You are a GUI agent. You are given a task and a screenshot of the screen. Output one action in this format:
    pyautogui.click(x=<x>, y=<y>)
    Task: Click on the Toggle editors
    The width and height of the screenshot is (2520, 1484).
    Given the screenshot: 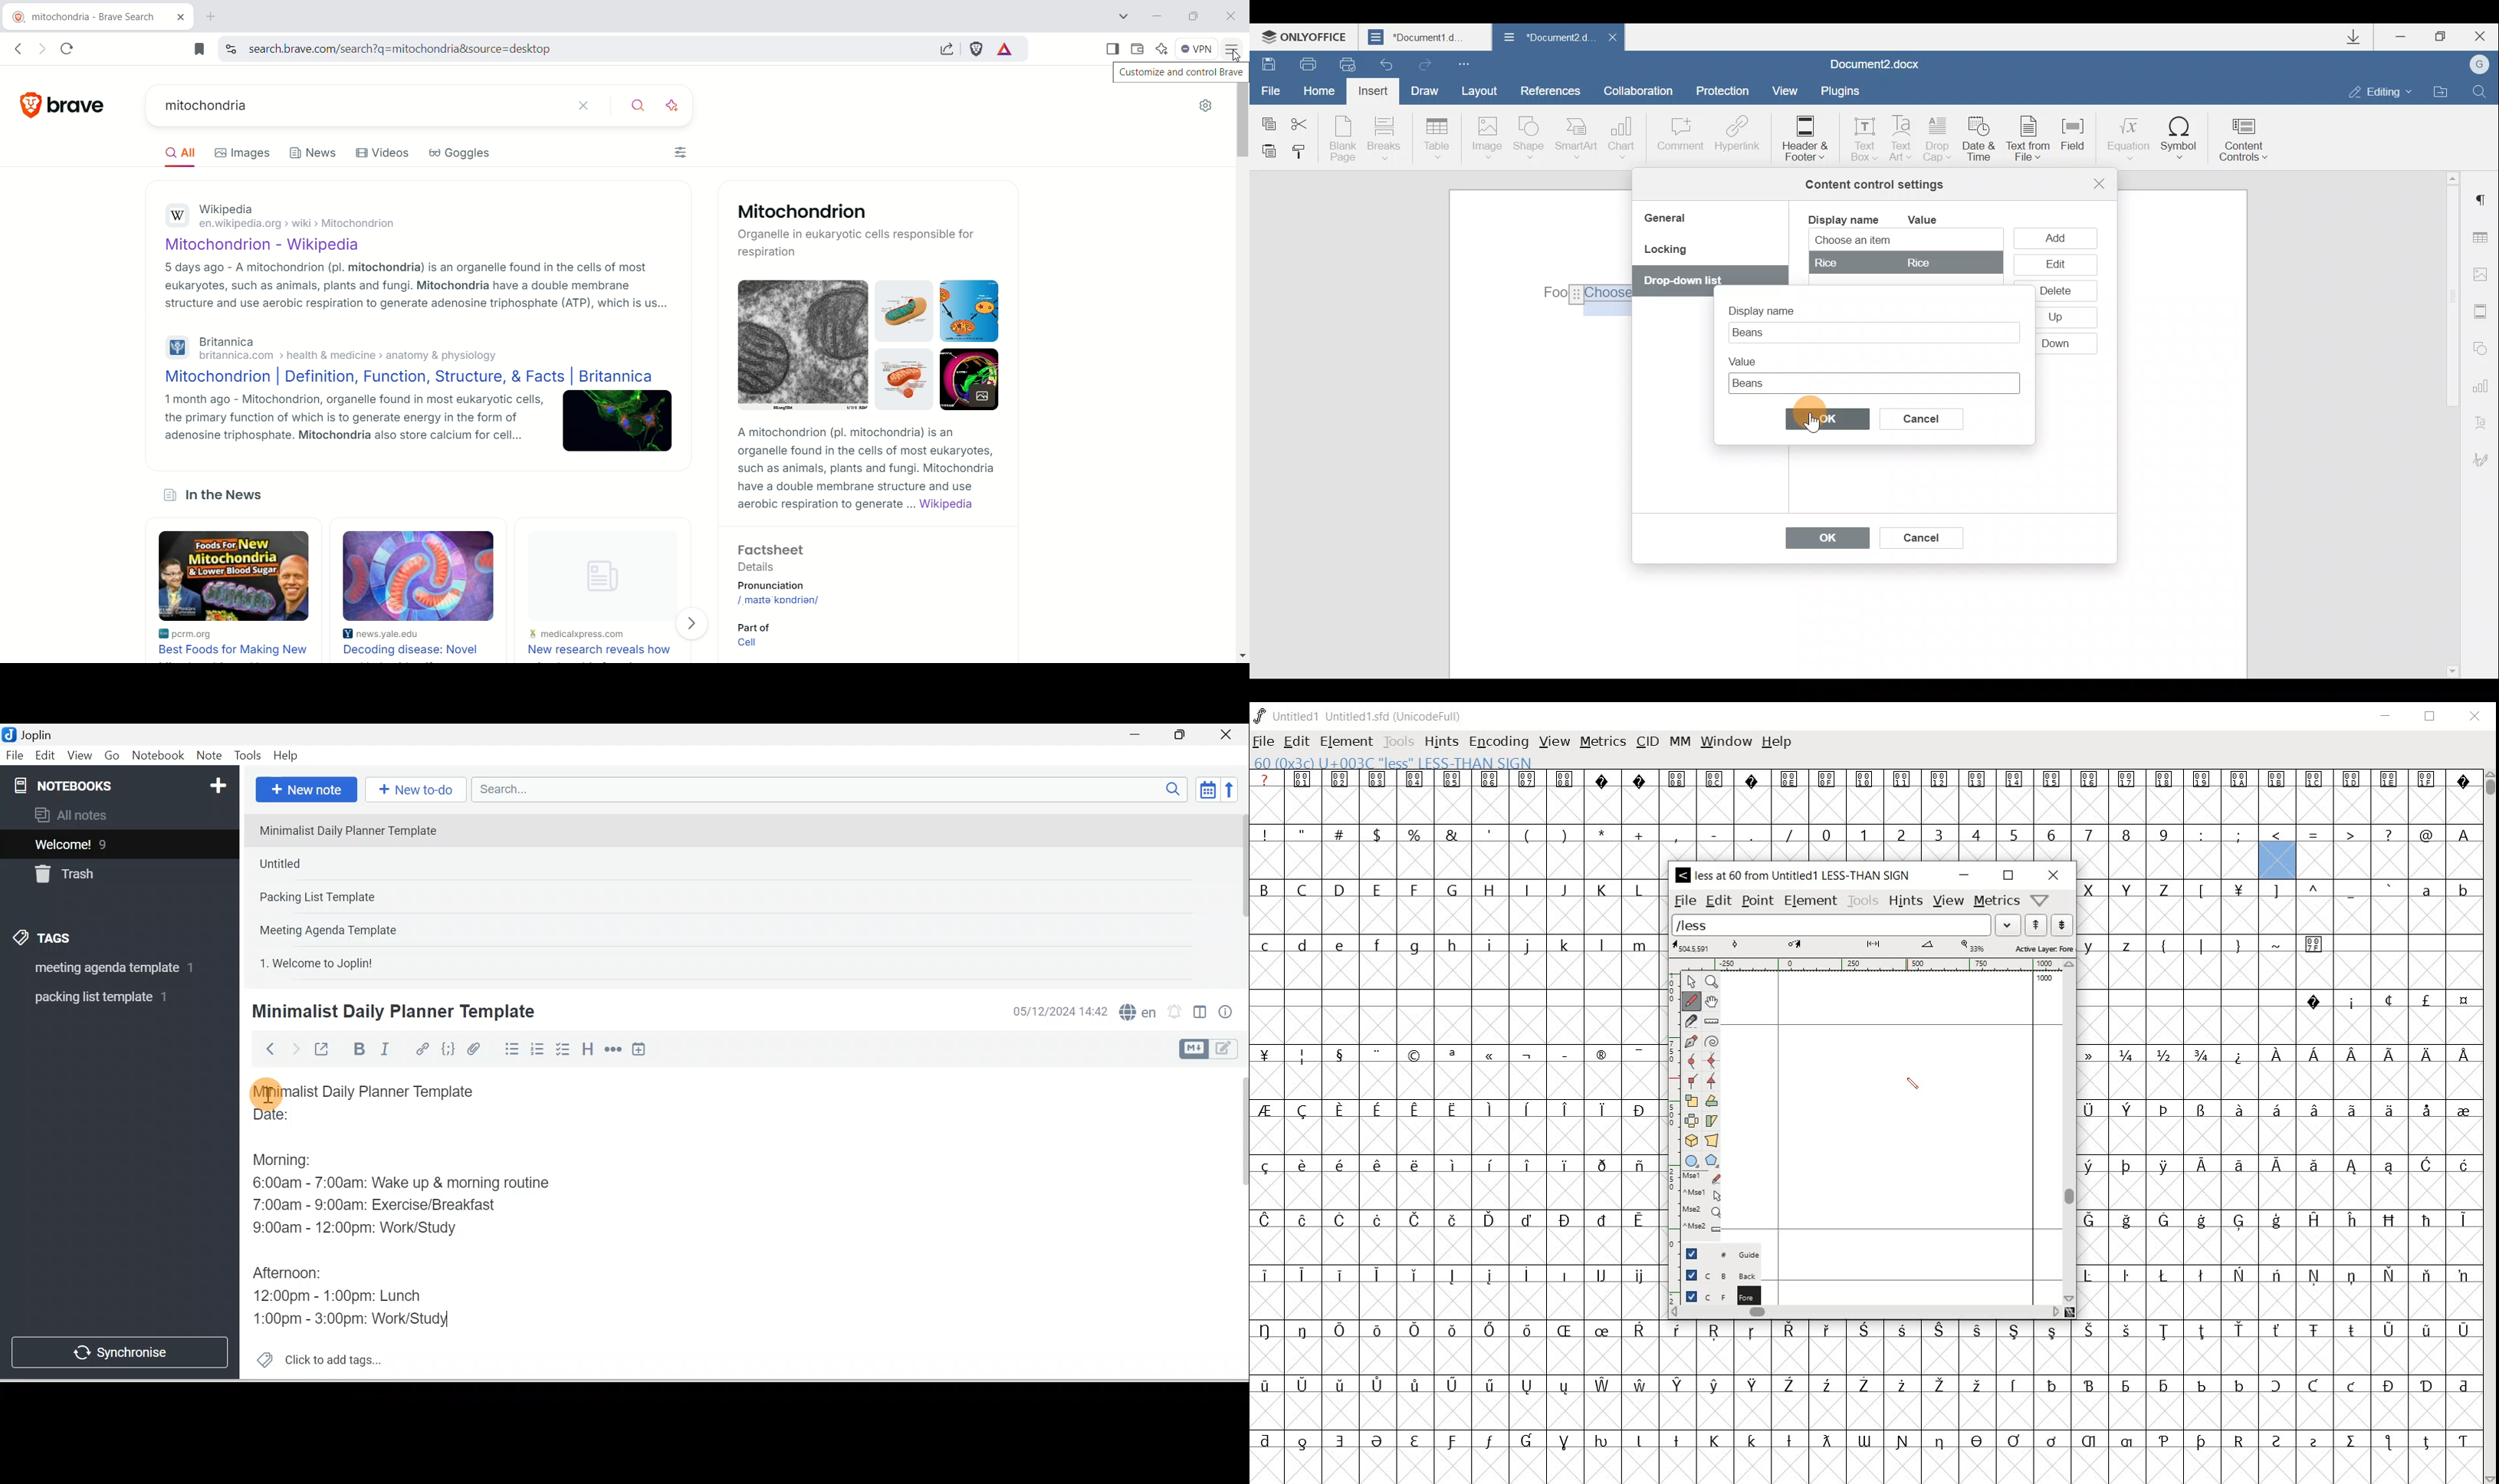 What is the action you would take?
    pyautogui.click(x=1200, y=1015)
    